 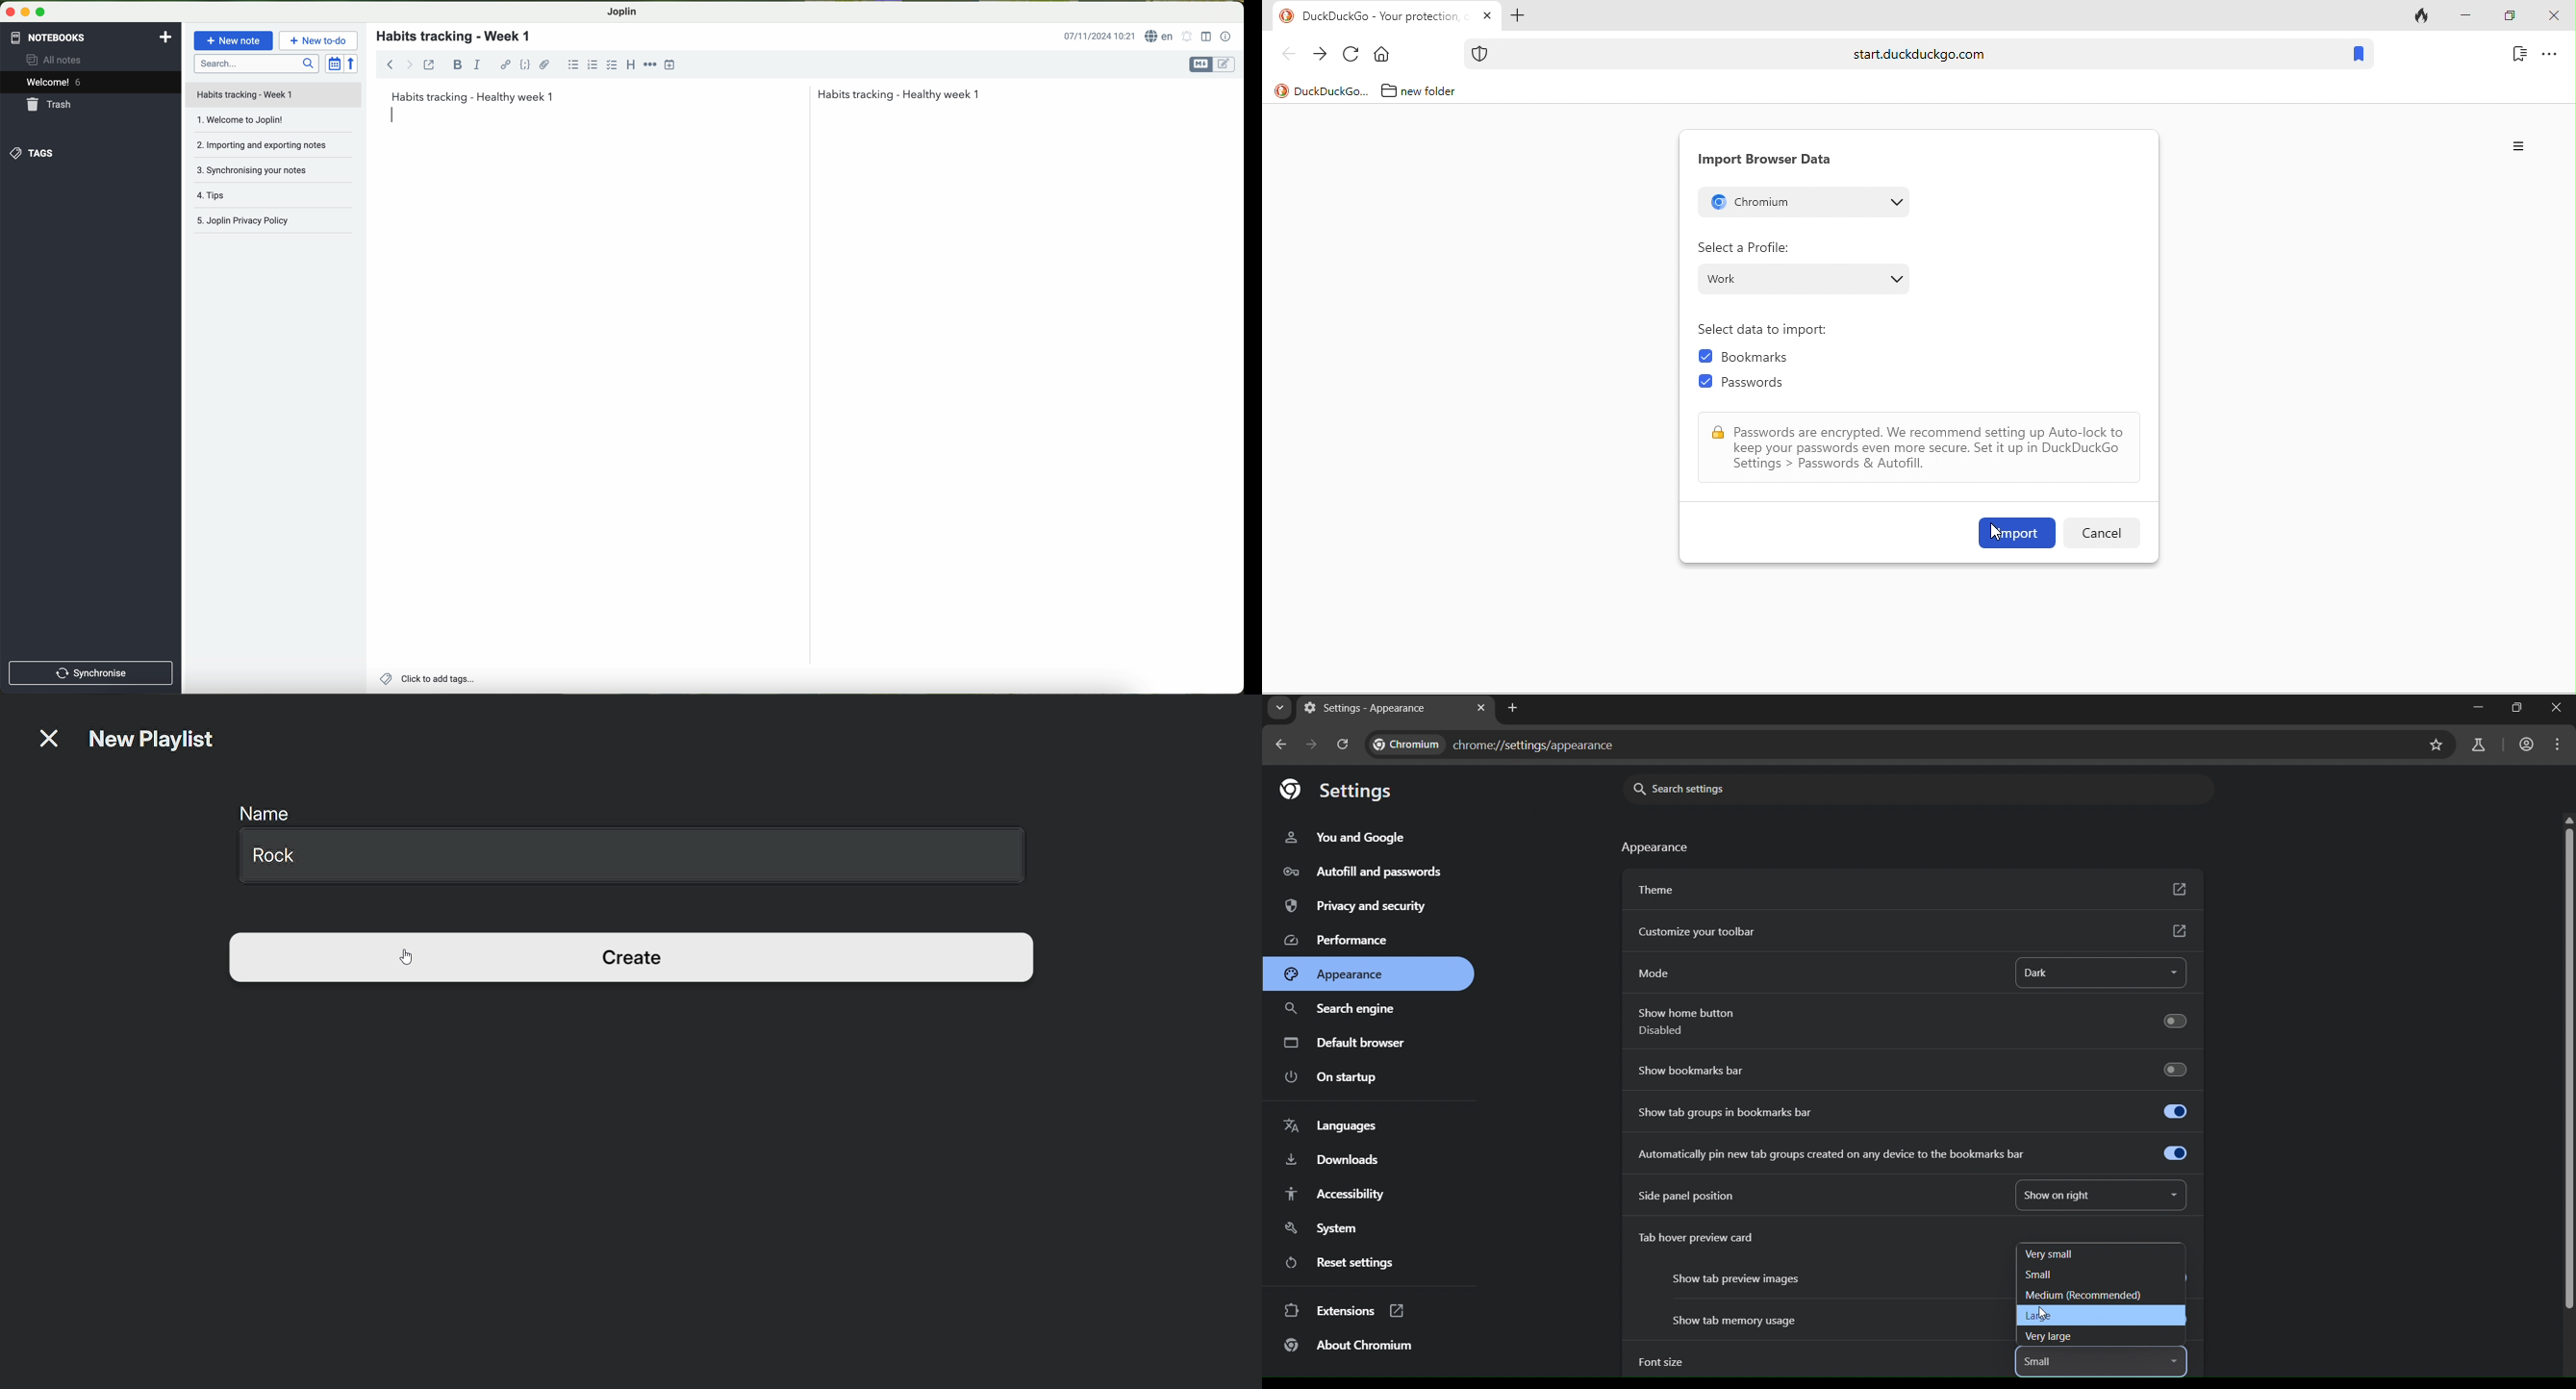 I want to click on all notes, so click(x=56, y=59).